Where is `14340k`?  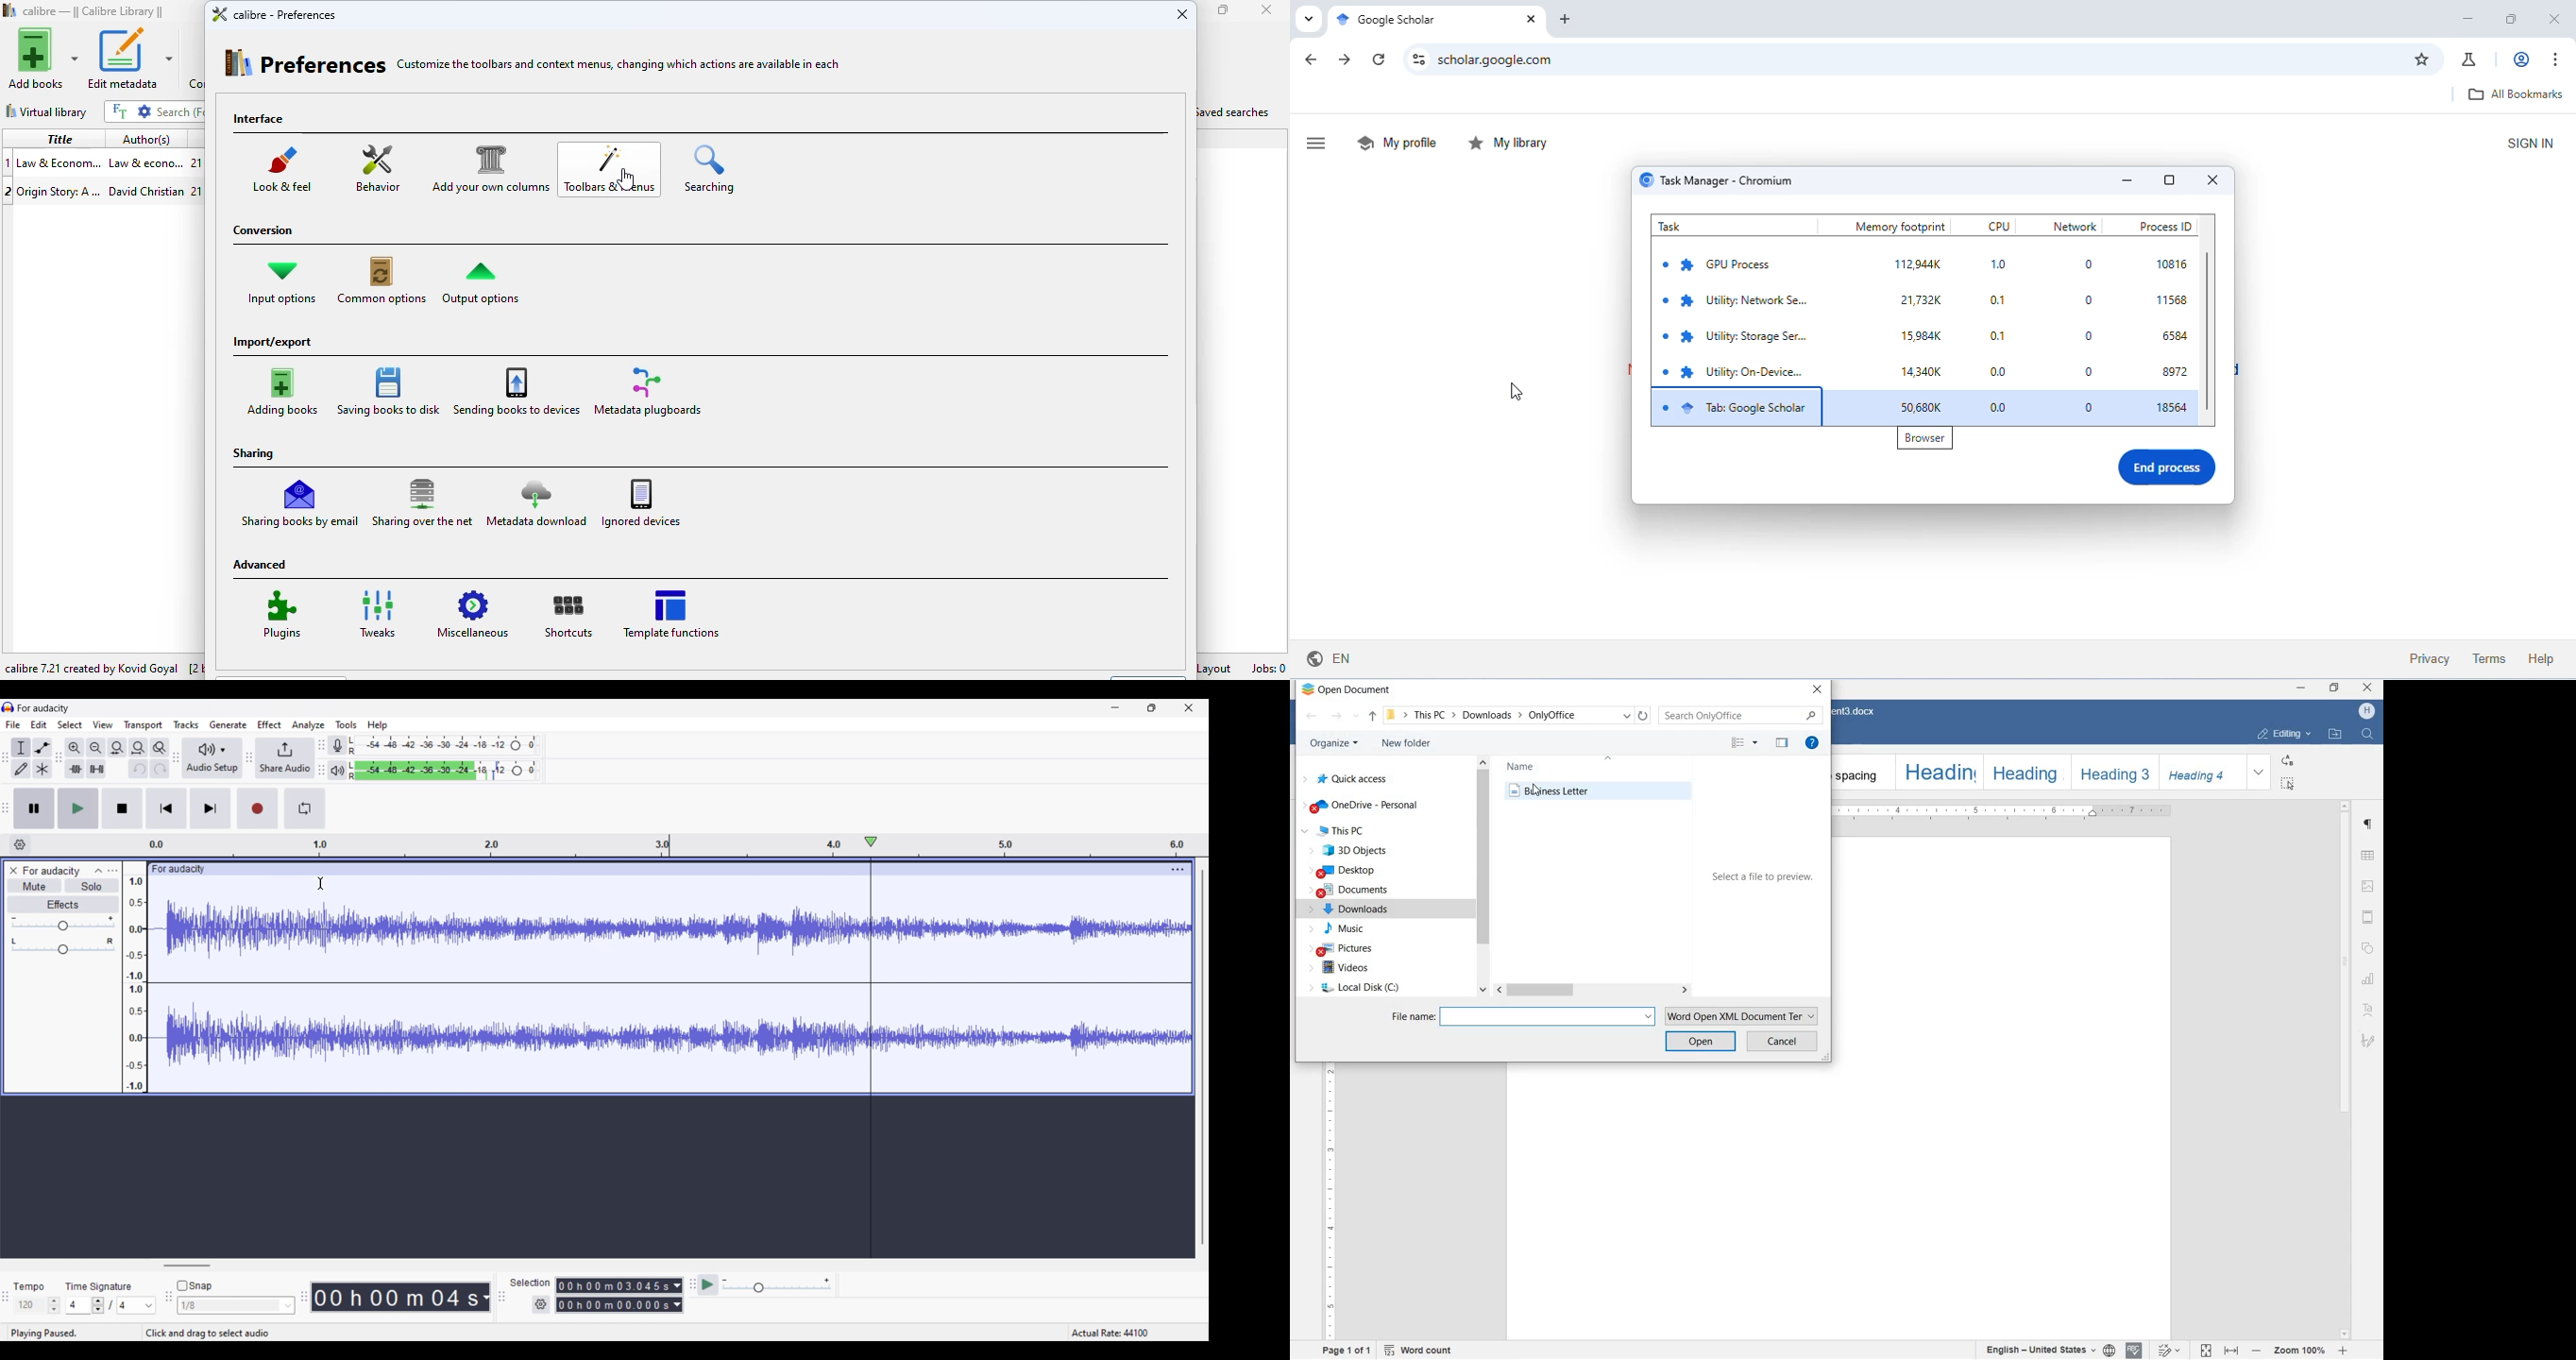
14340k is located at coordinates (1924, 373).